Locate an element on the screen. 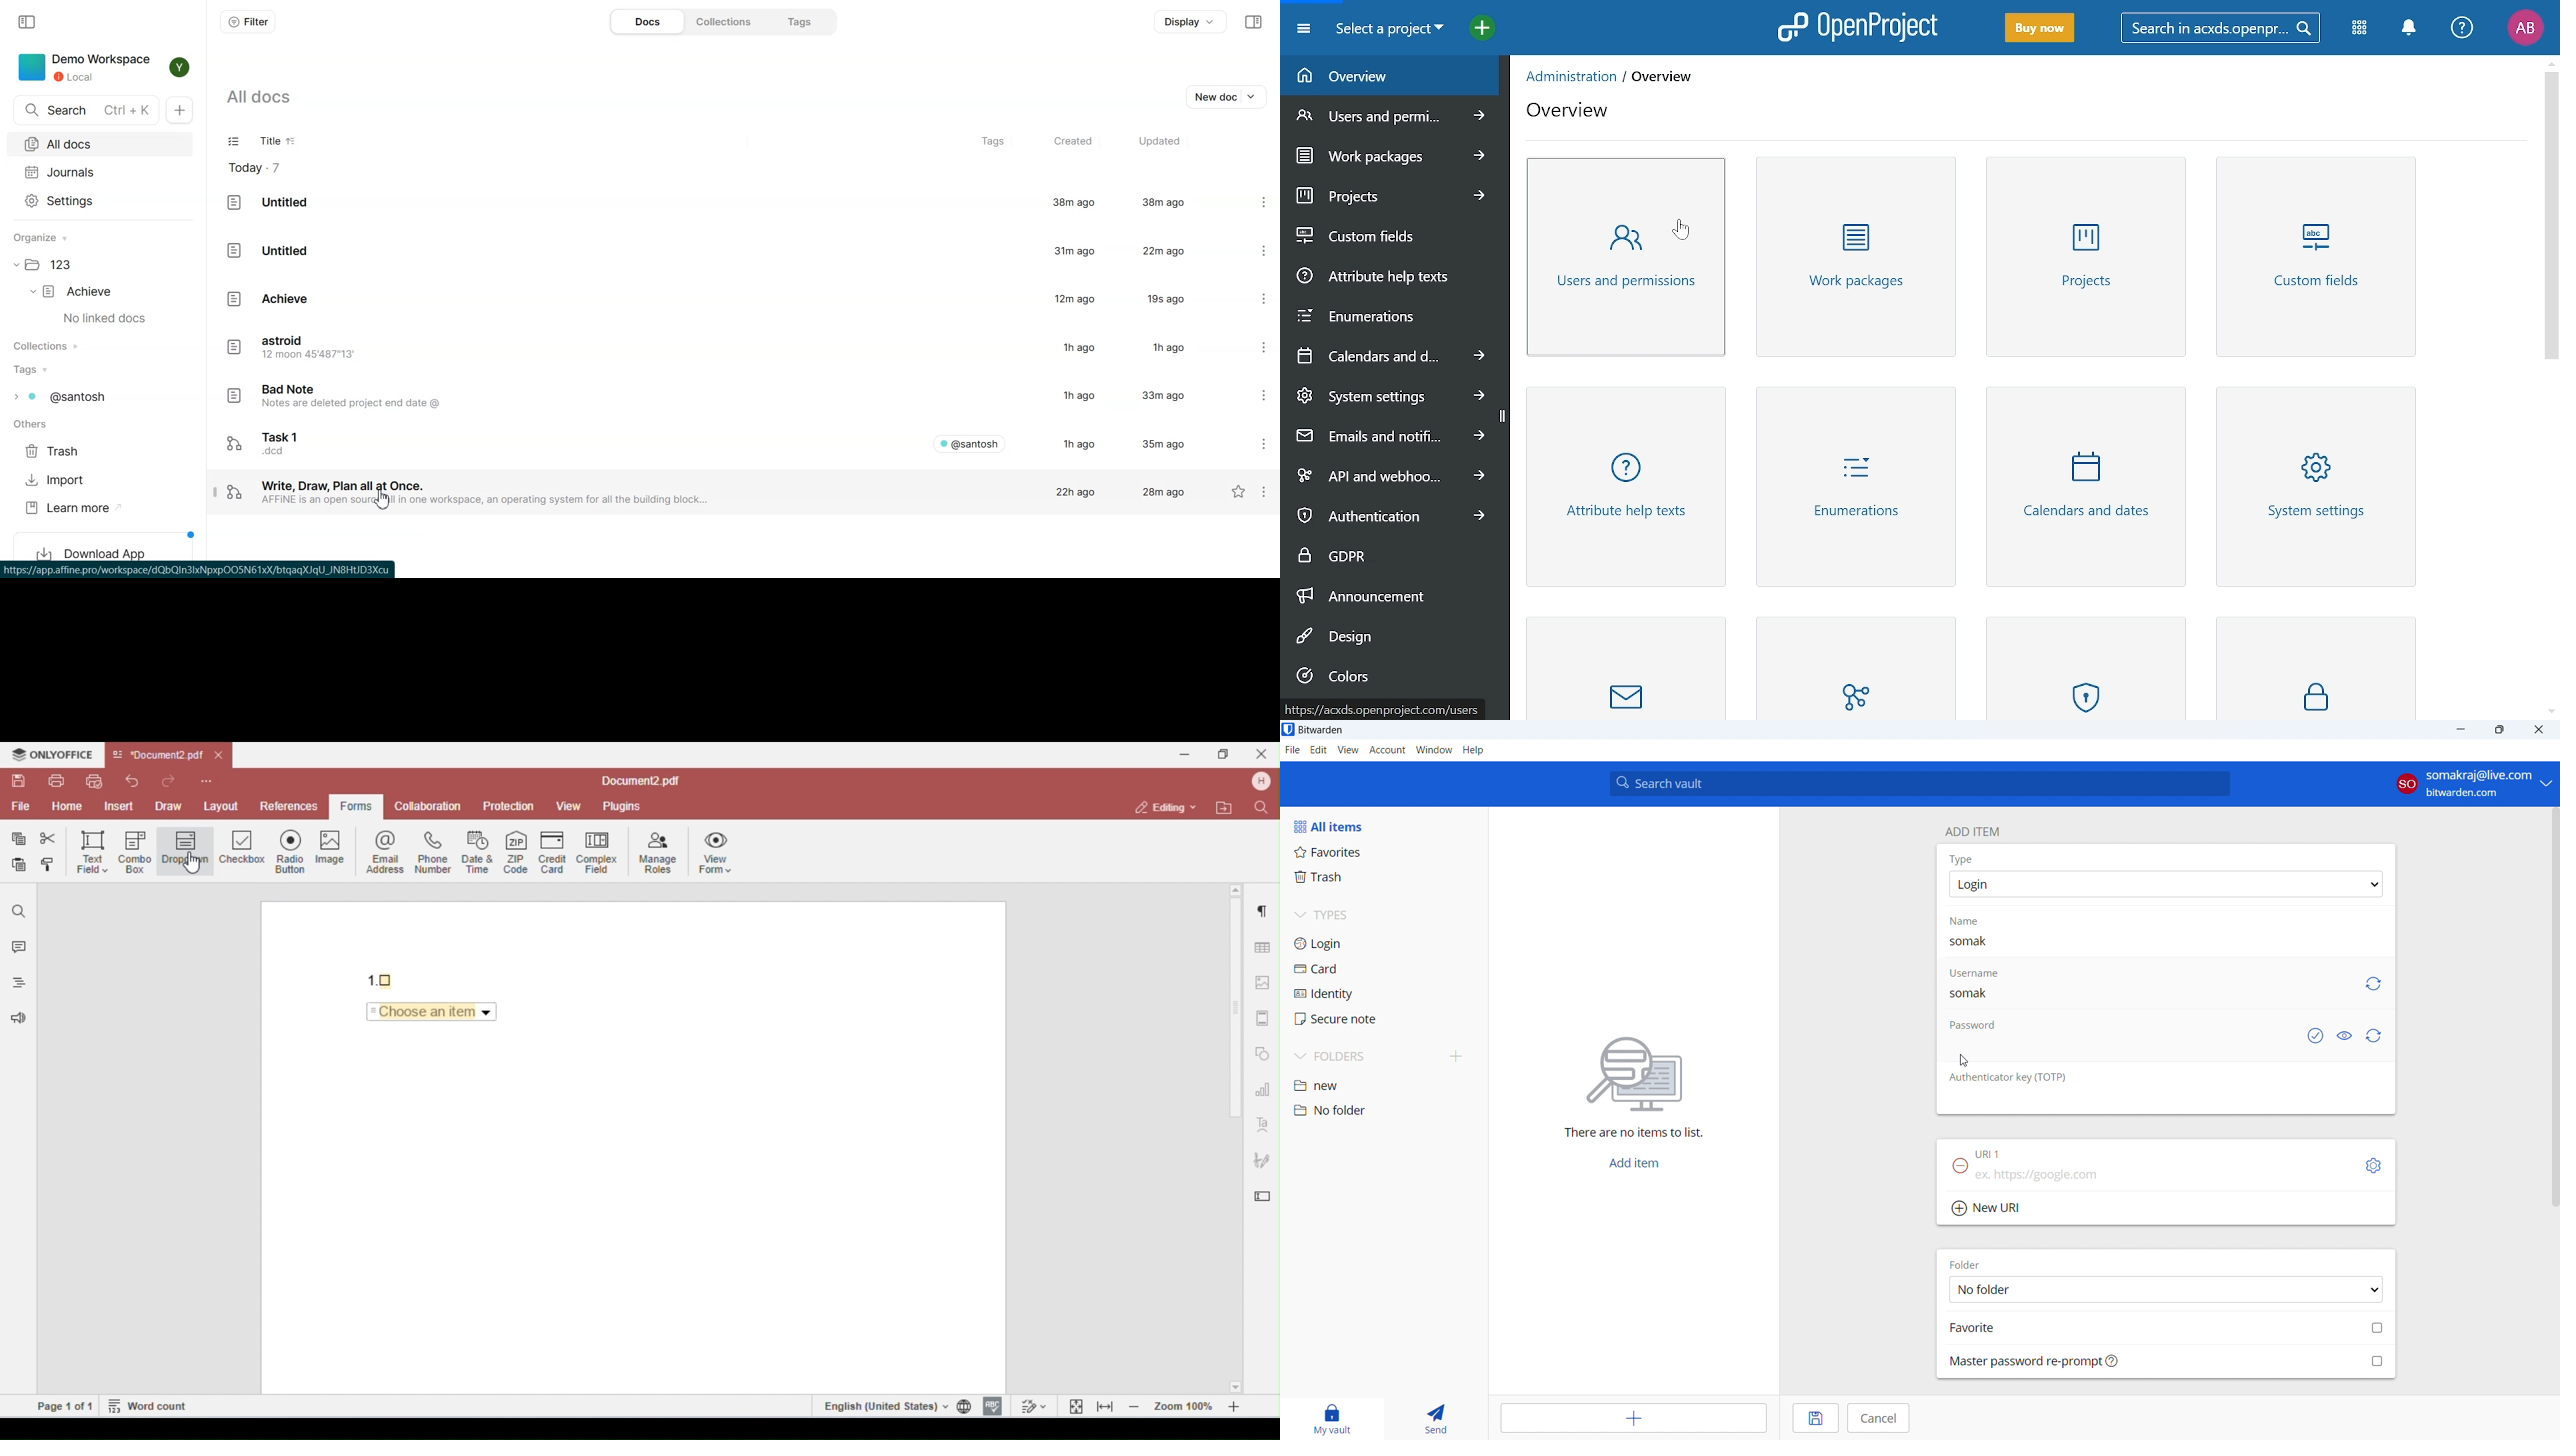 Image resolution: width=2576 pixels, height=1456 pixels. Collections is located at coordinates (721, 21).